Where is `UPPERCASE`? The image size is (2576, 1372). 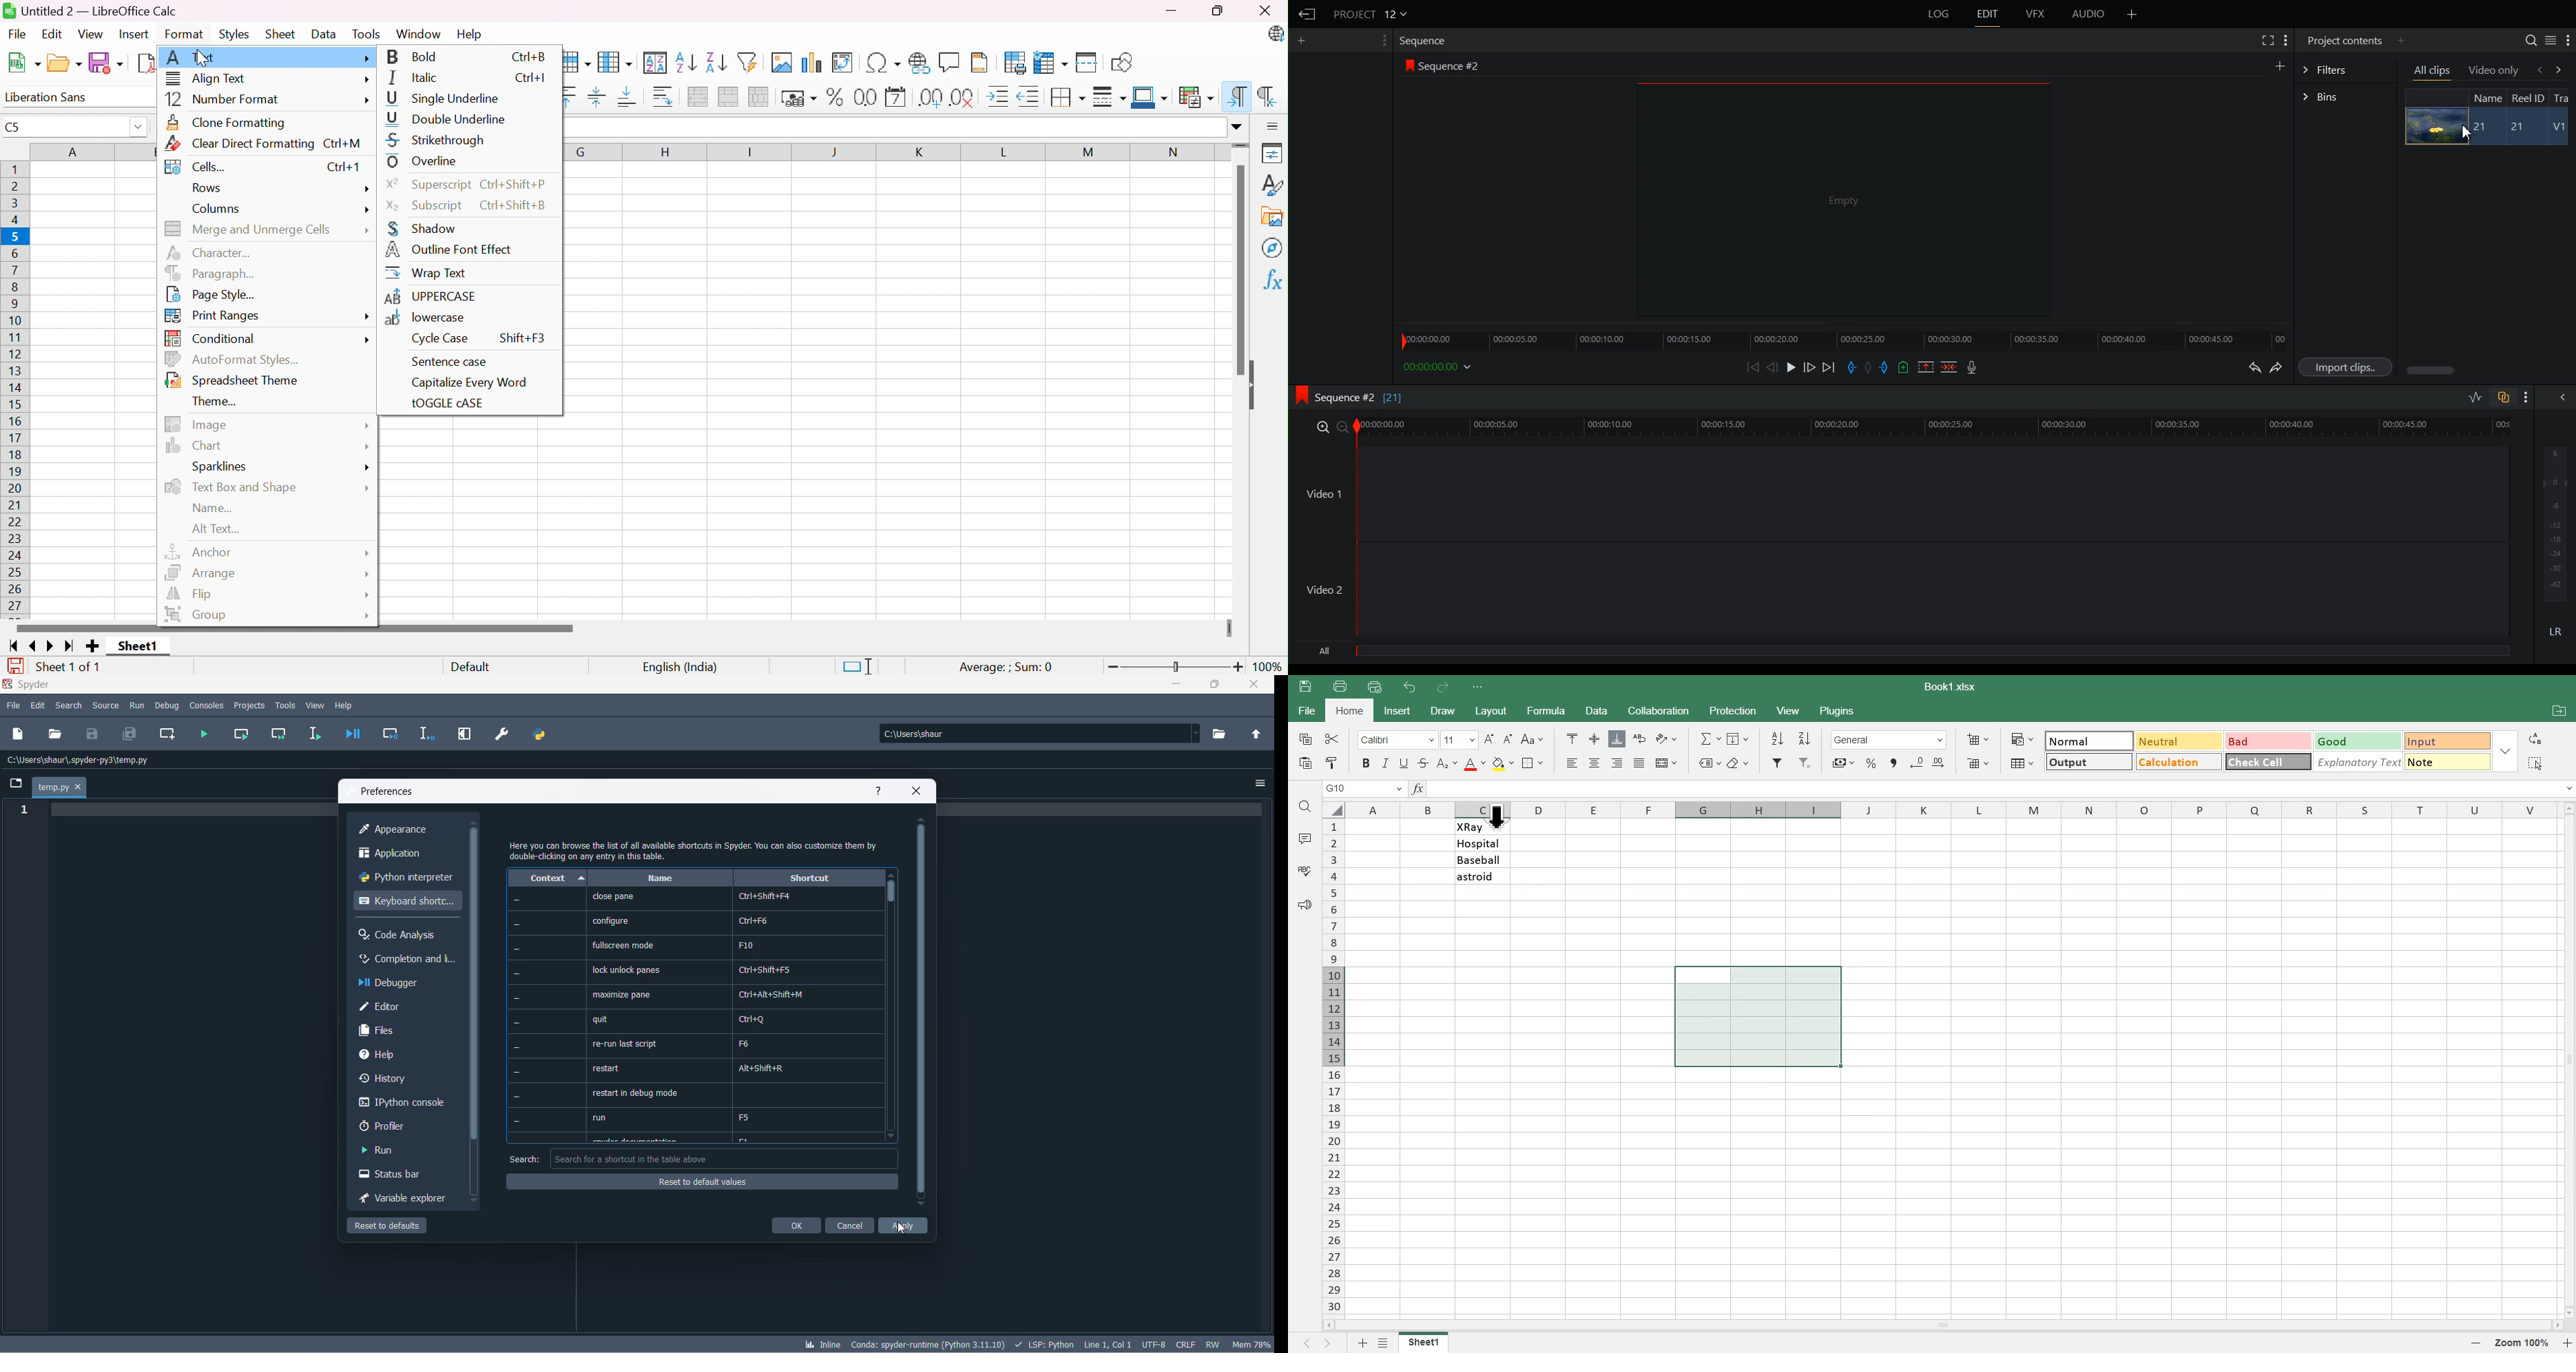 UPPERCASE is located at coordinates (430, 296).